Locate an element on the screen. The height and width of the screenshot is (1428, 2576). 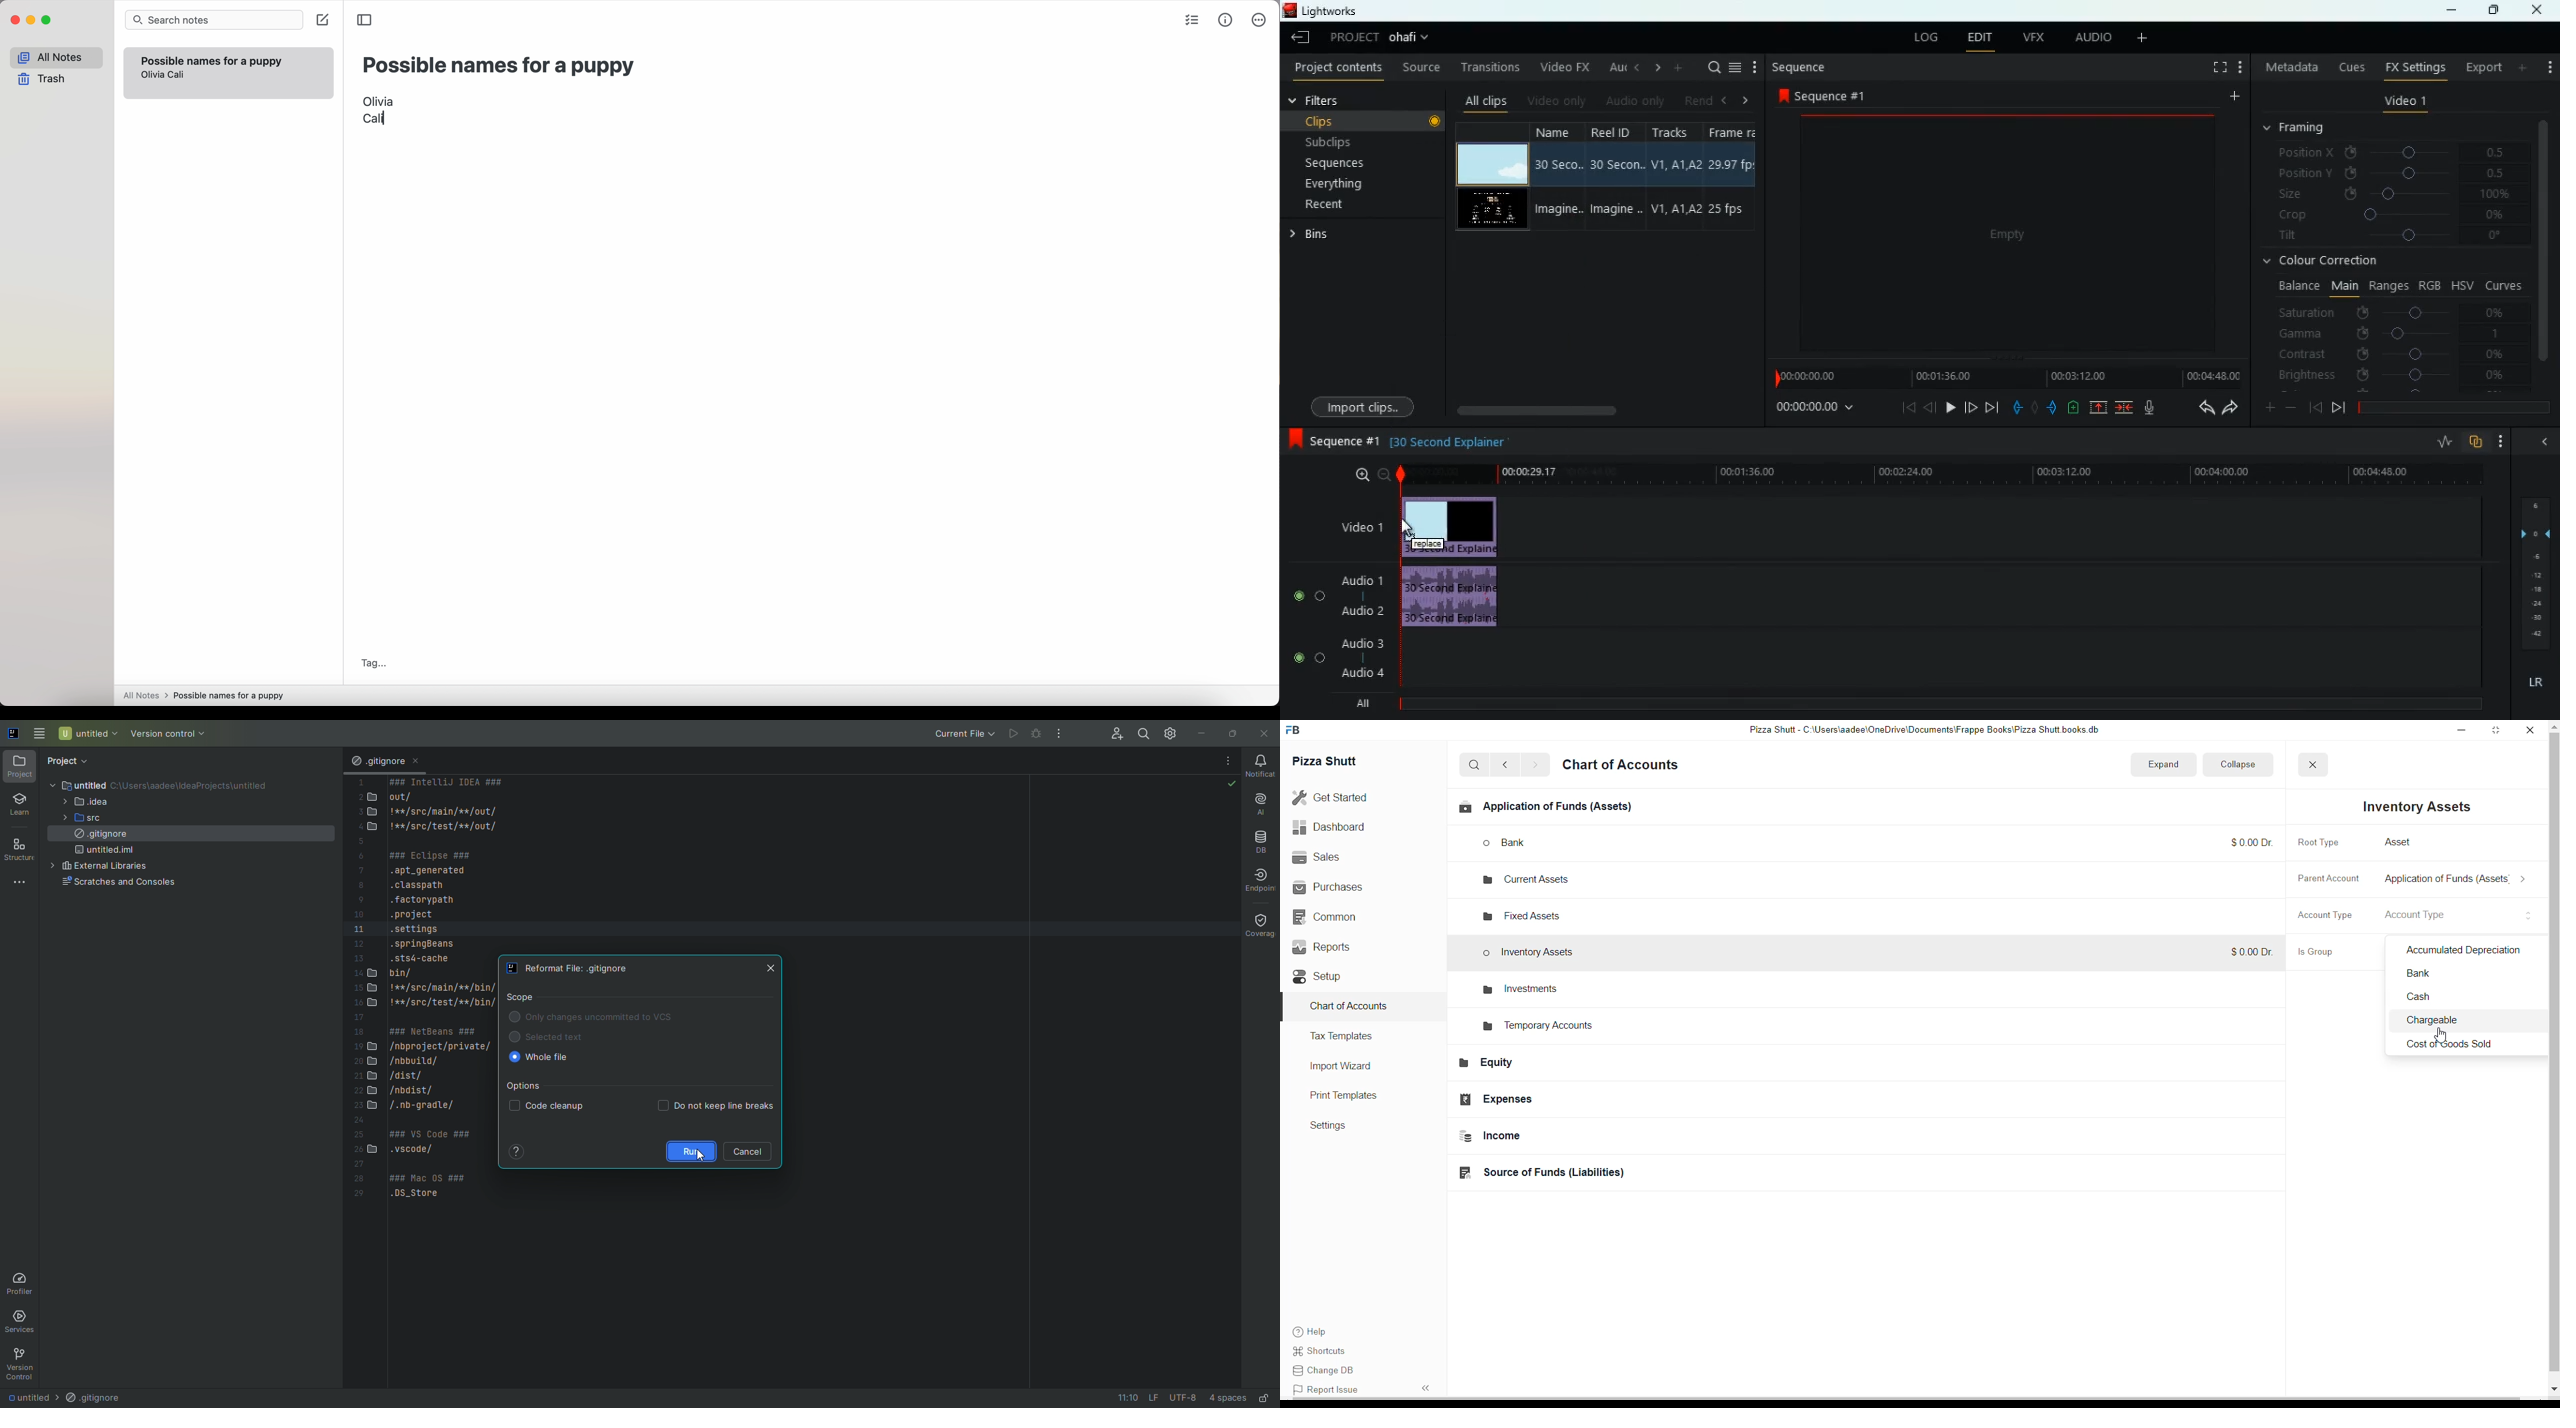
-18 (layer) is located at coordinates (2537, 590).